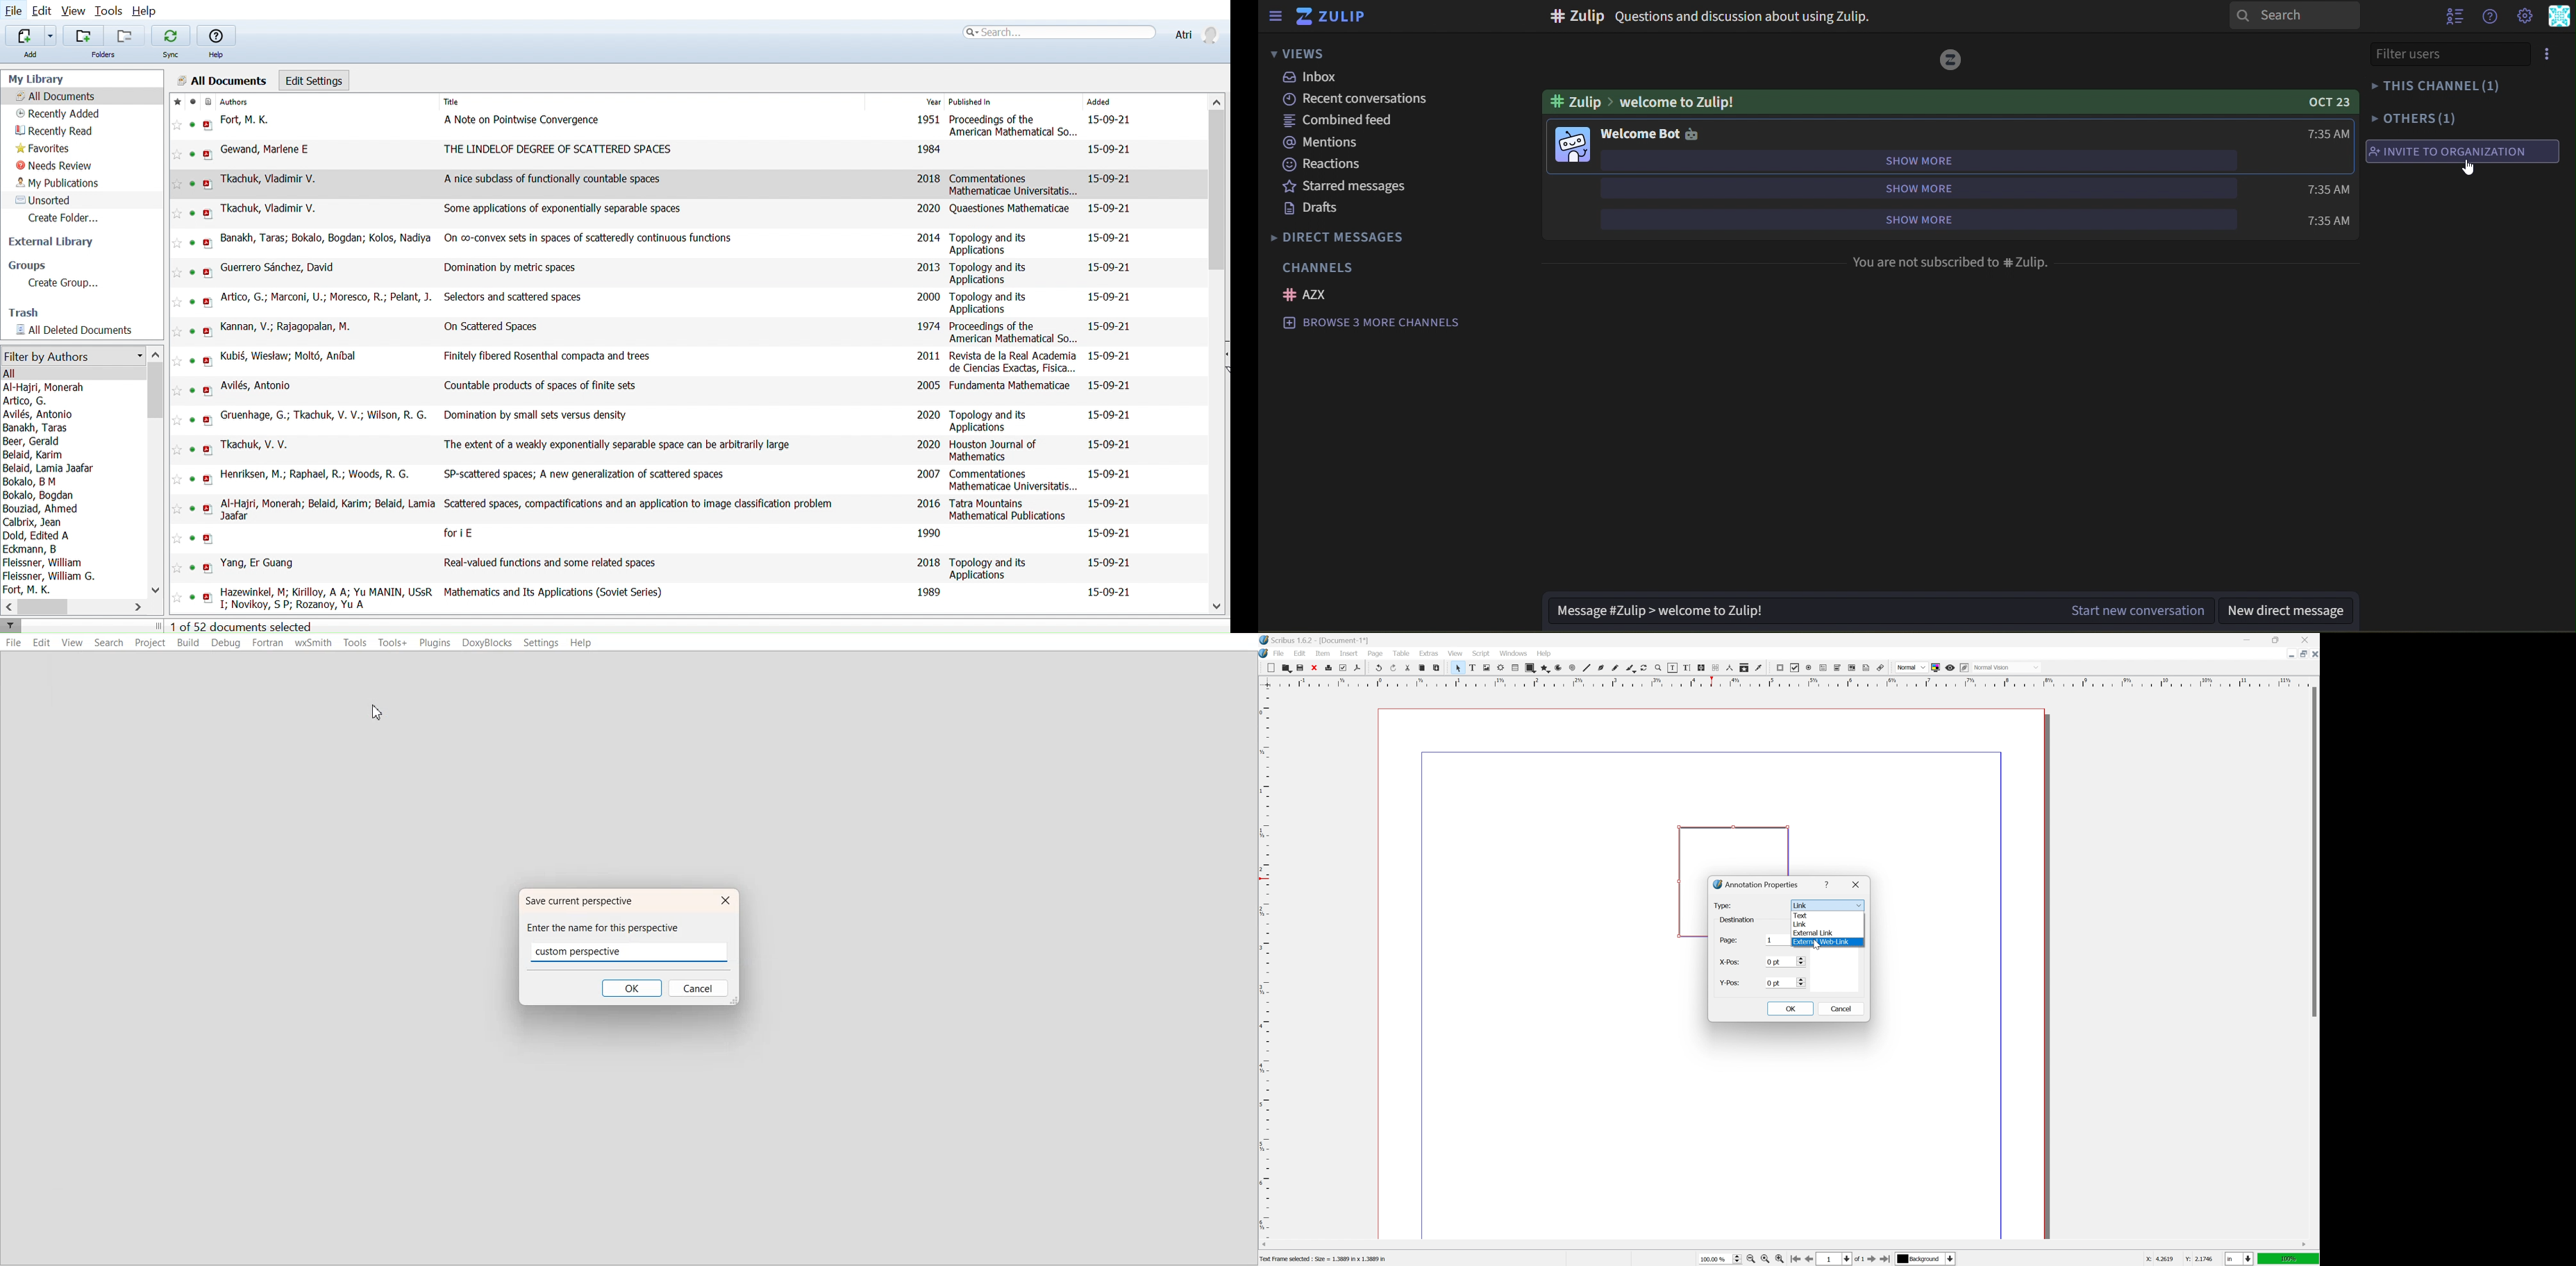 The width and height of the screenshot is (2576, 1288). Describe the element at coordinates (1429, 652) in the screenshot. I see `extras` at that location.